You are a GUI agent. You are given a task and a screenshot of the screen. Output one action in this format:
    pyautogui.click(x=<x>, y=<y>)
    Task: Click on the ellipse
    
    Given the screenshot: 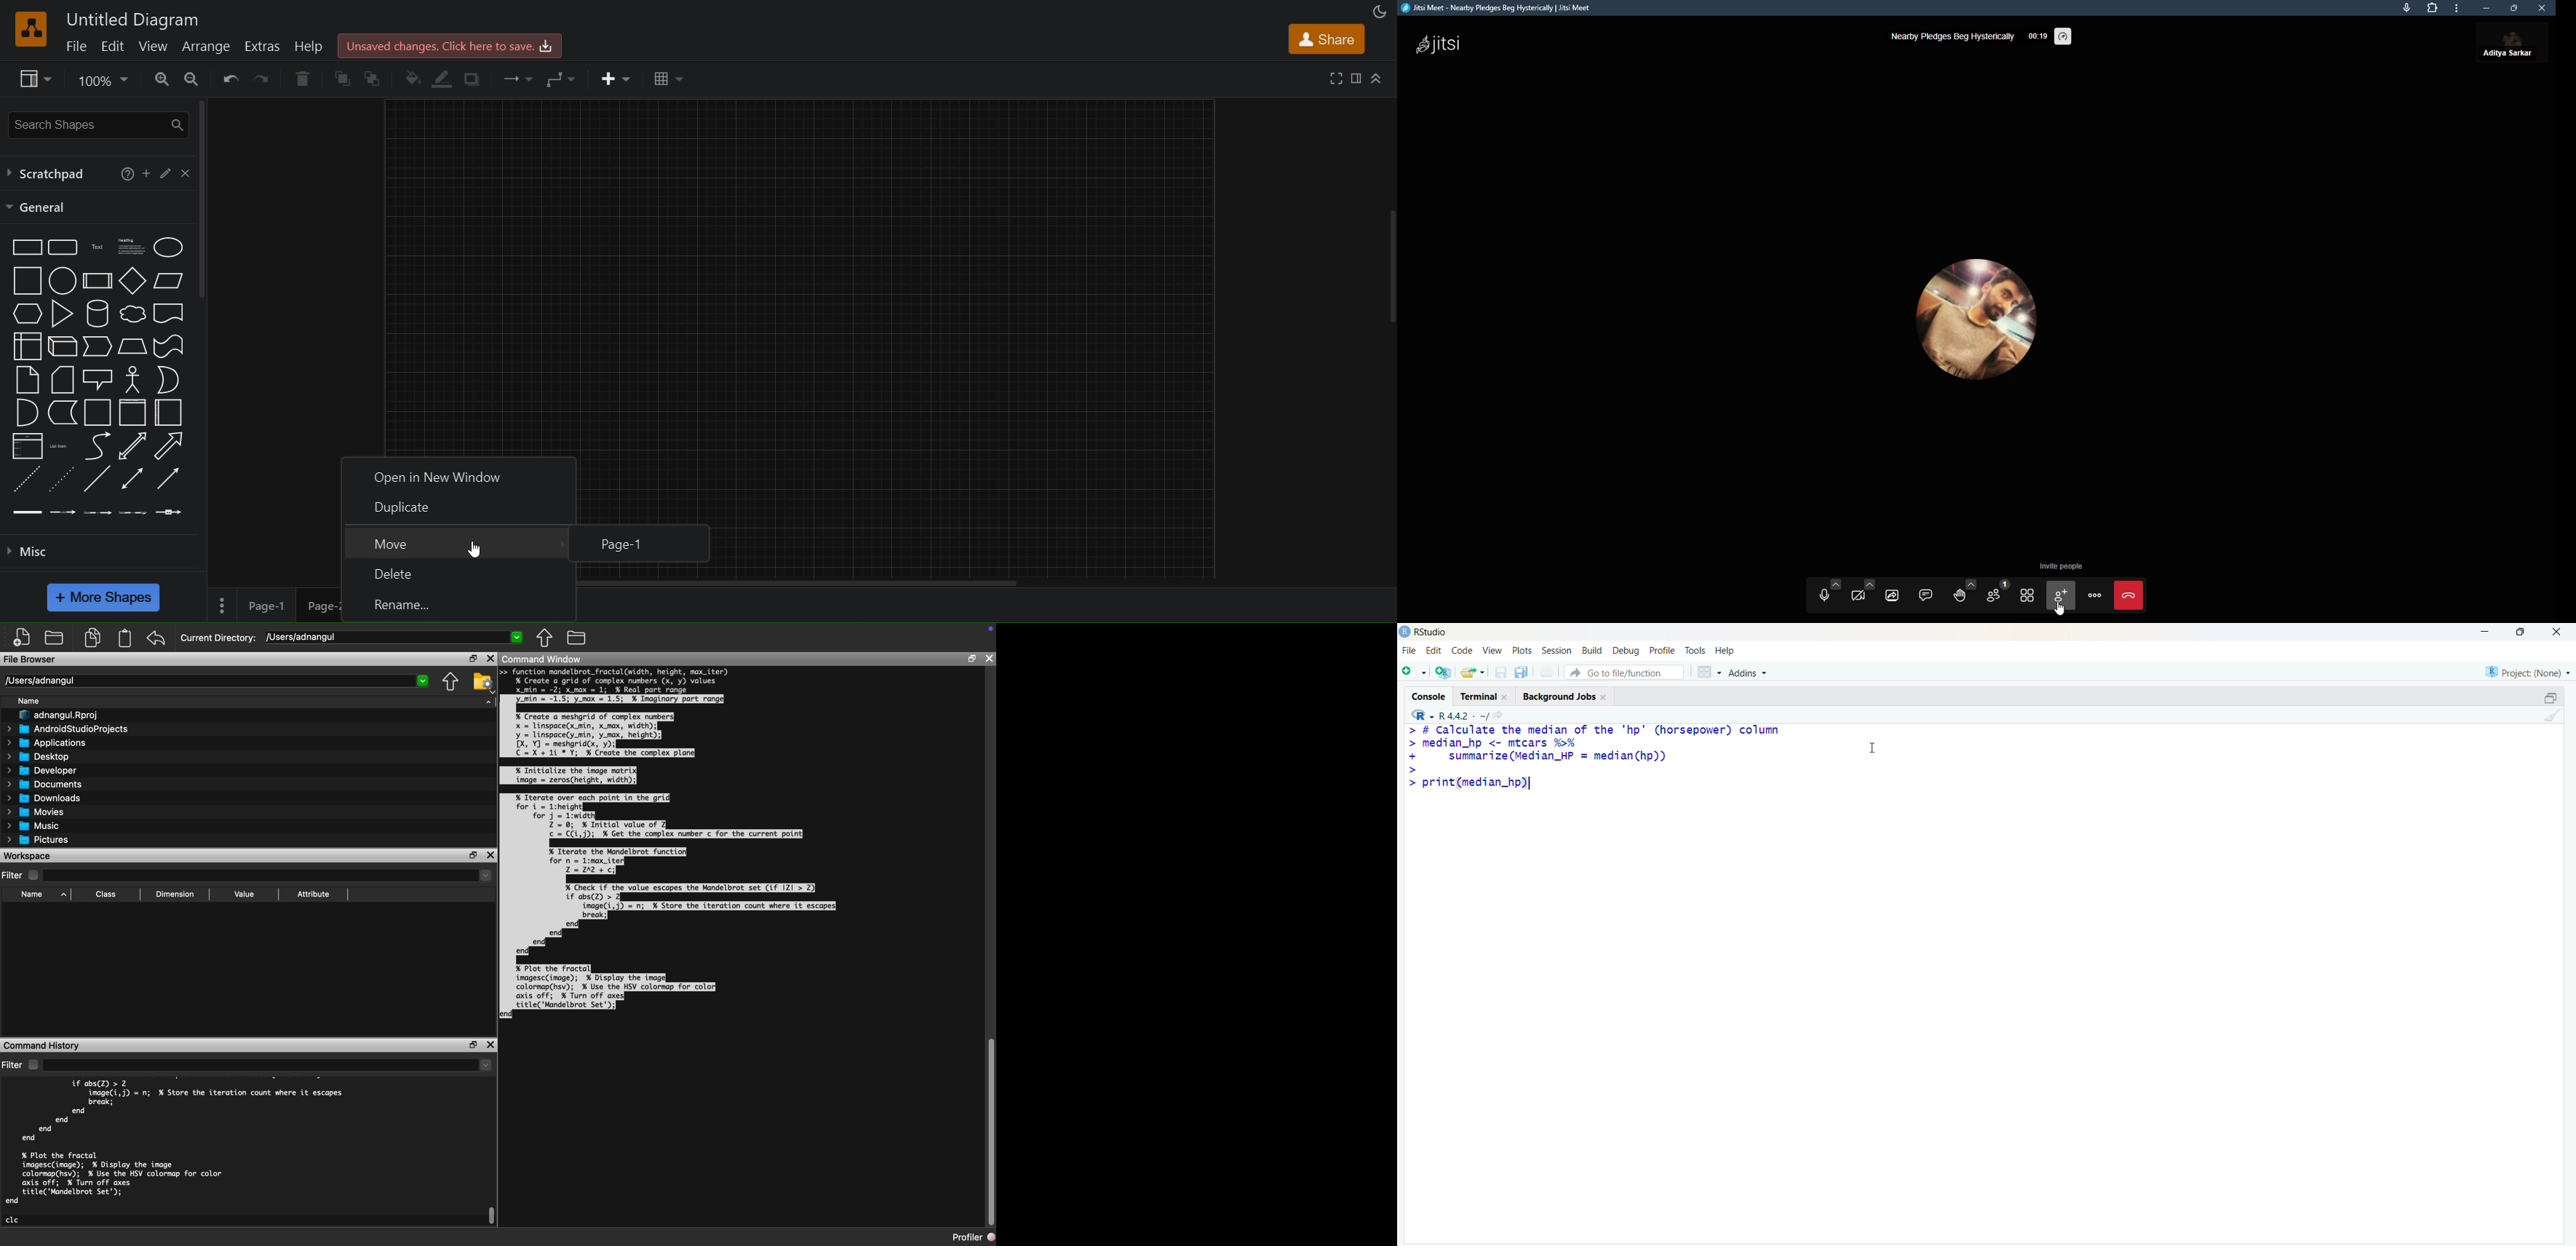 What is the action you would take?
    pyautogui.click(x=169, y=247)
    